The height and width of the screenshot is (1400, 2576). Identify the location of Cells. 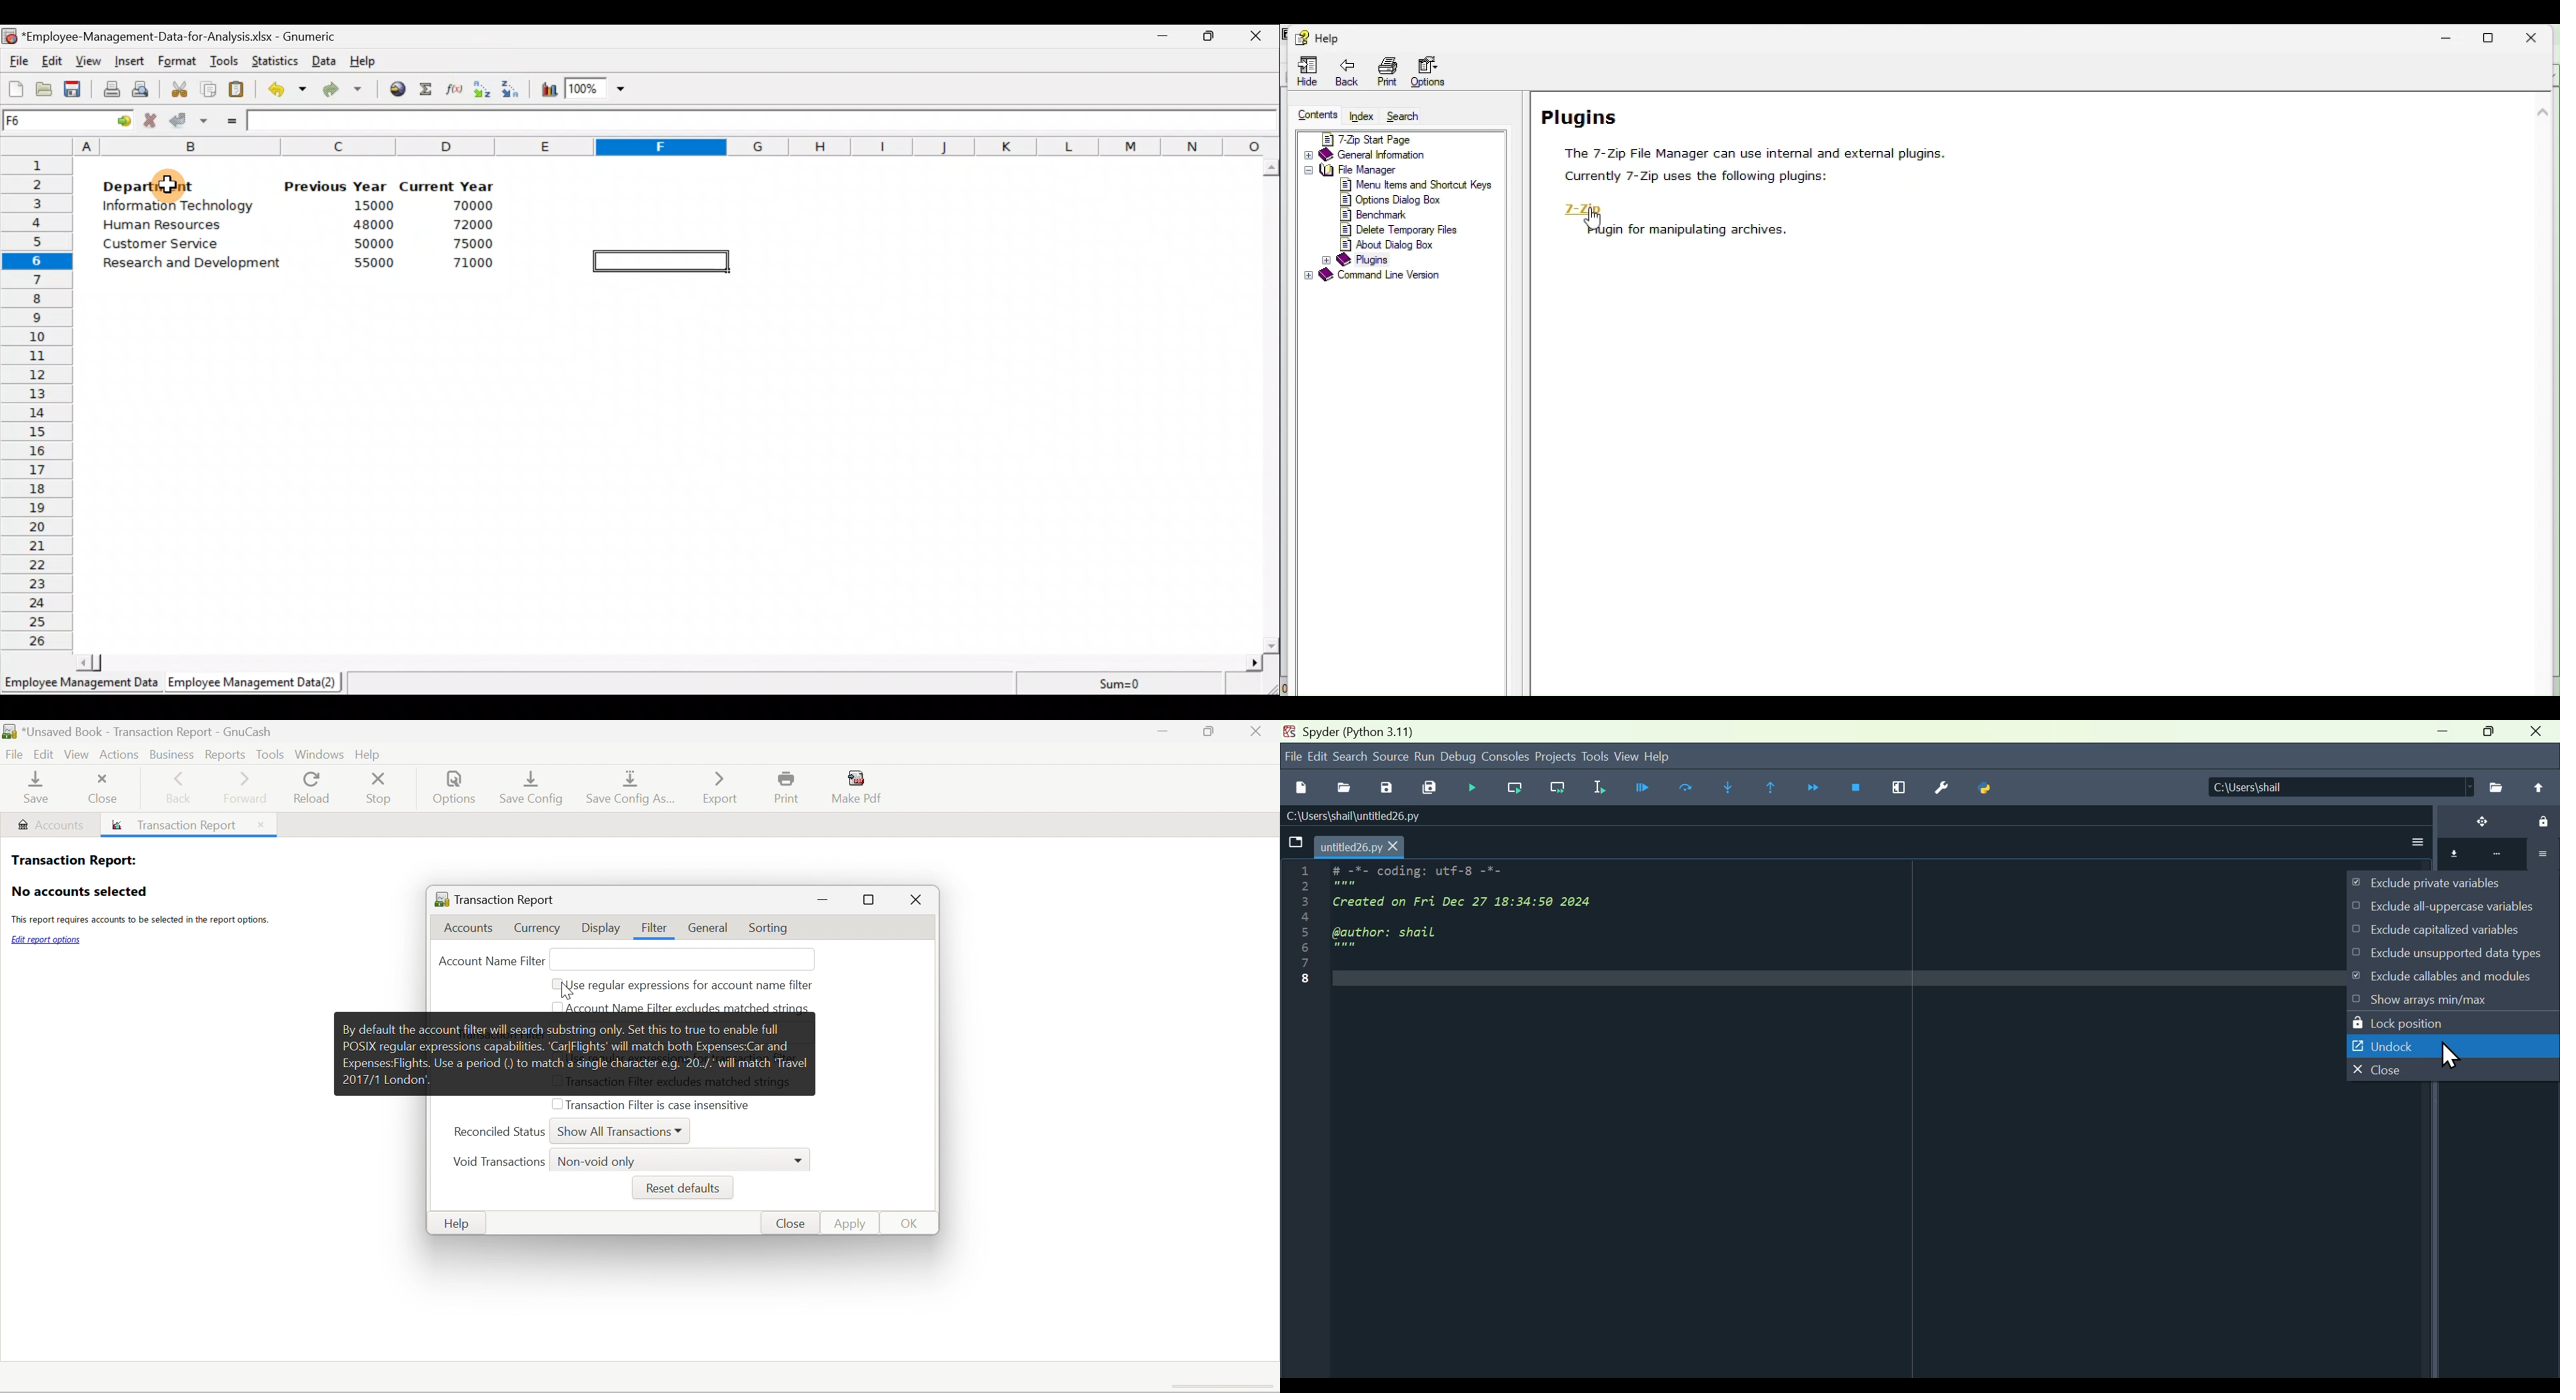
(669, 469).